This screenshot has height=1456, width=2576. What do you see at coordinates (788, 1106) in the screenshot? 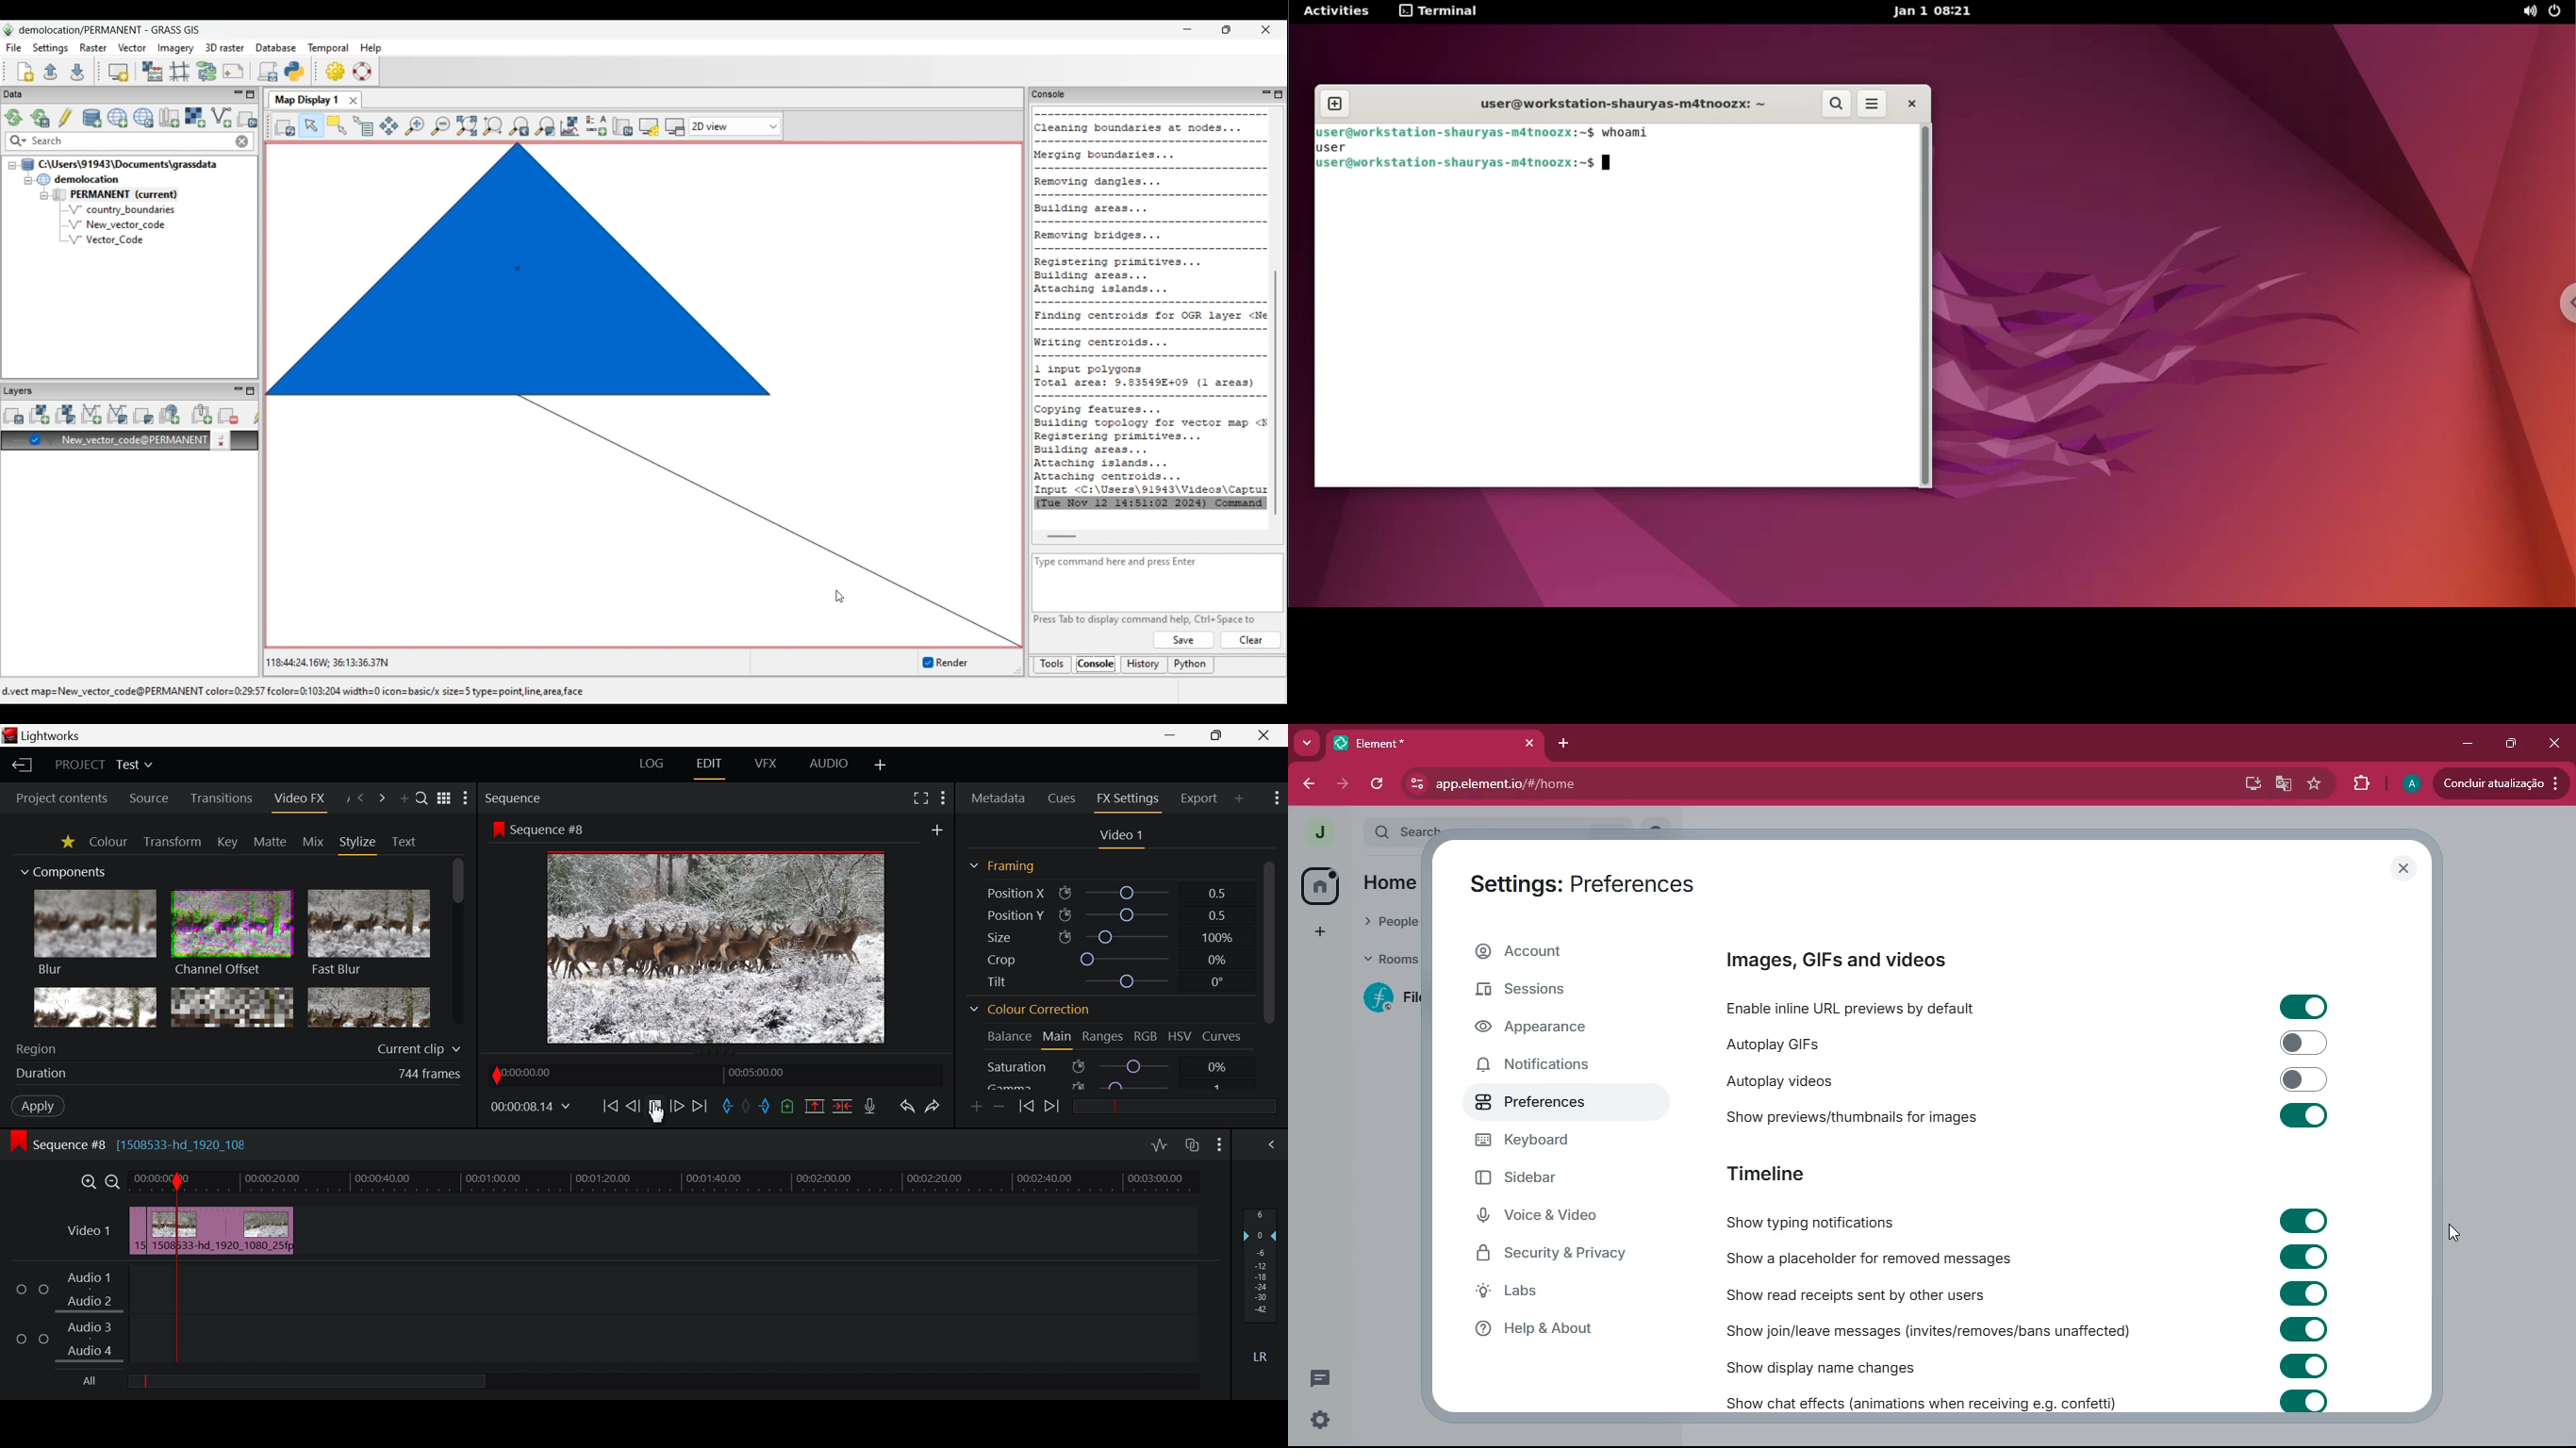
I see `Mark Cue` at bounding box center [788, 1106].